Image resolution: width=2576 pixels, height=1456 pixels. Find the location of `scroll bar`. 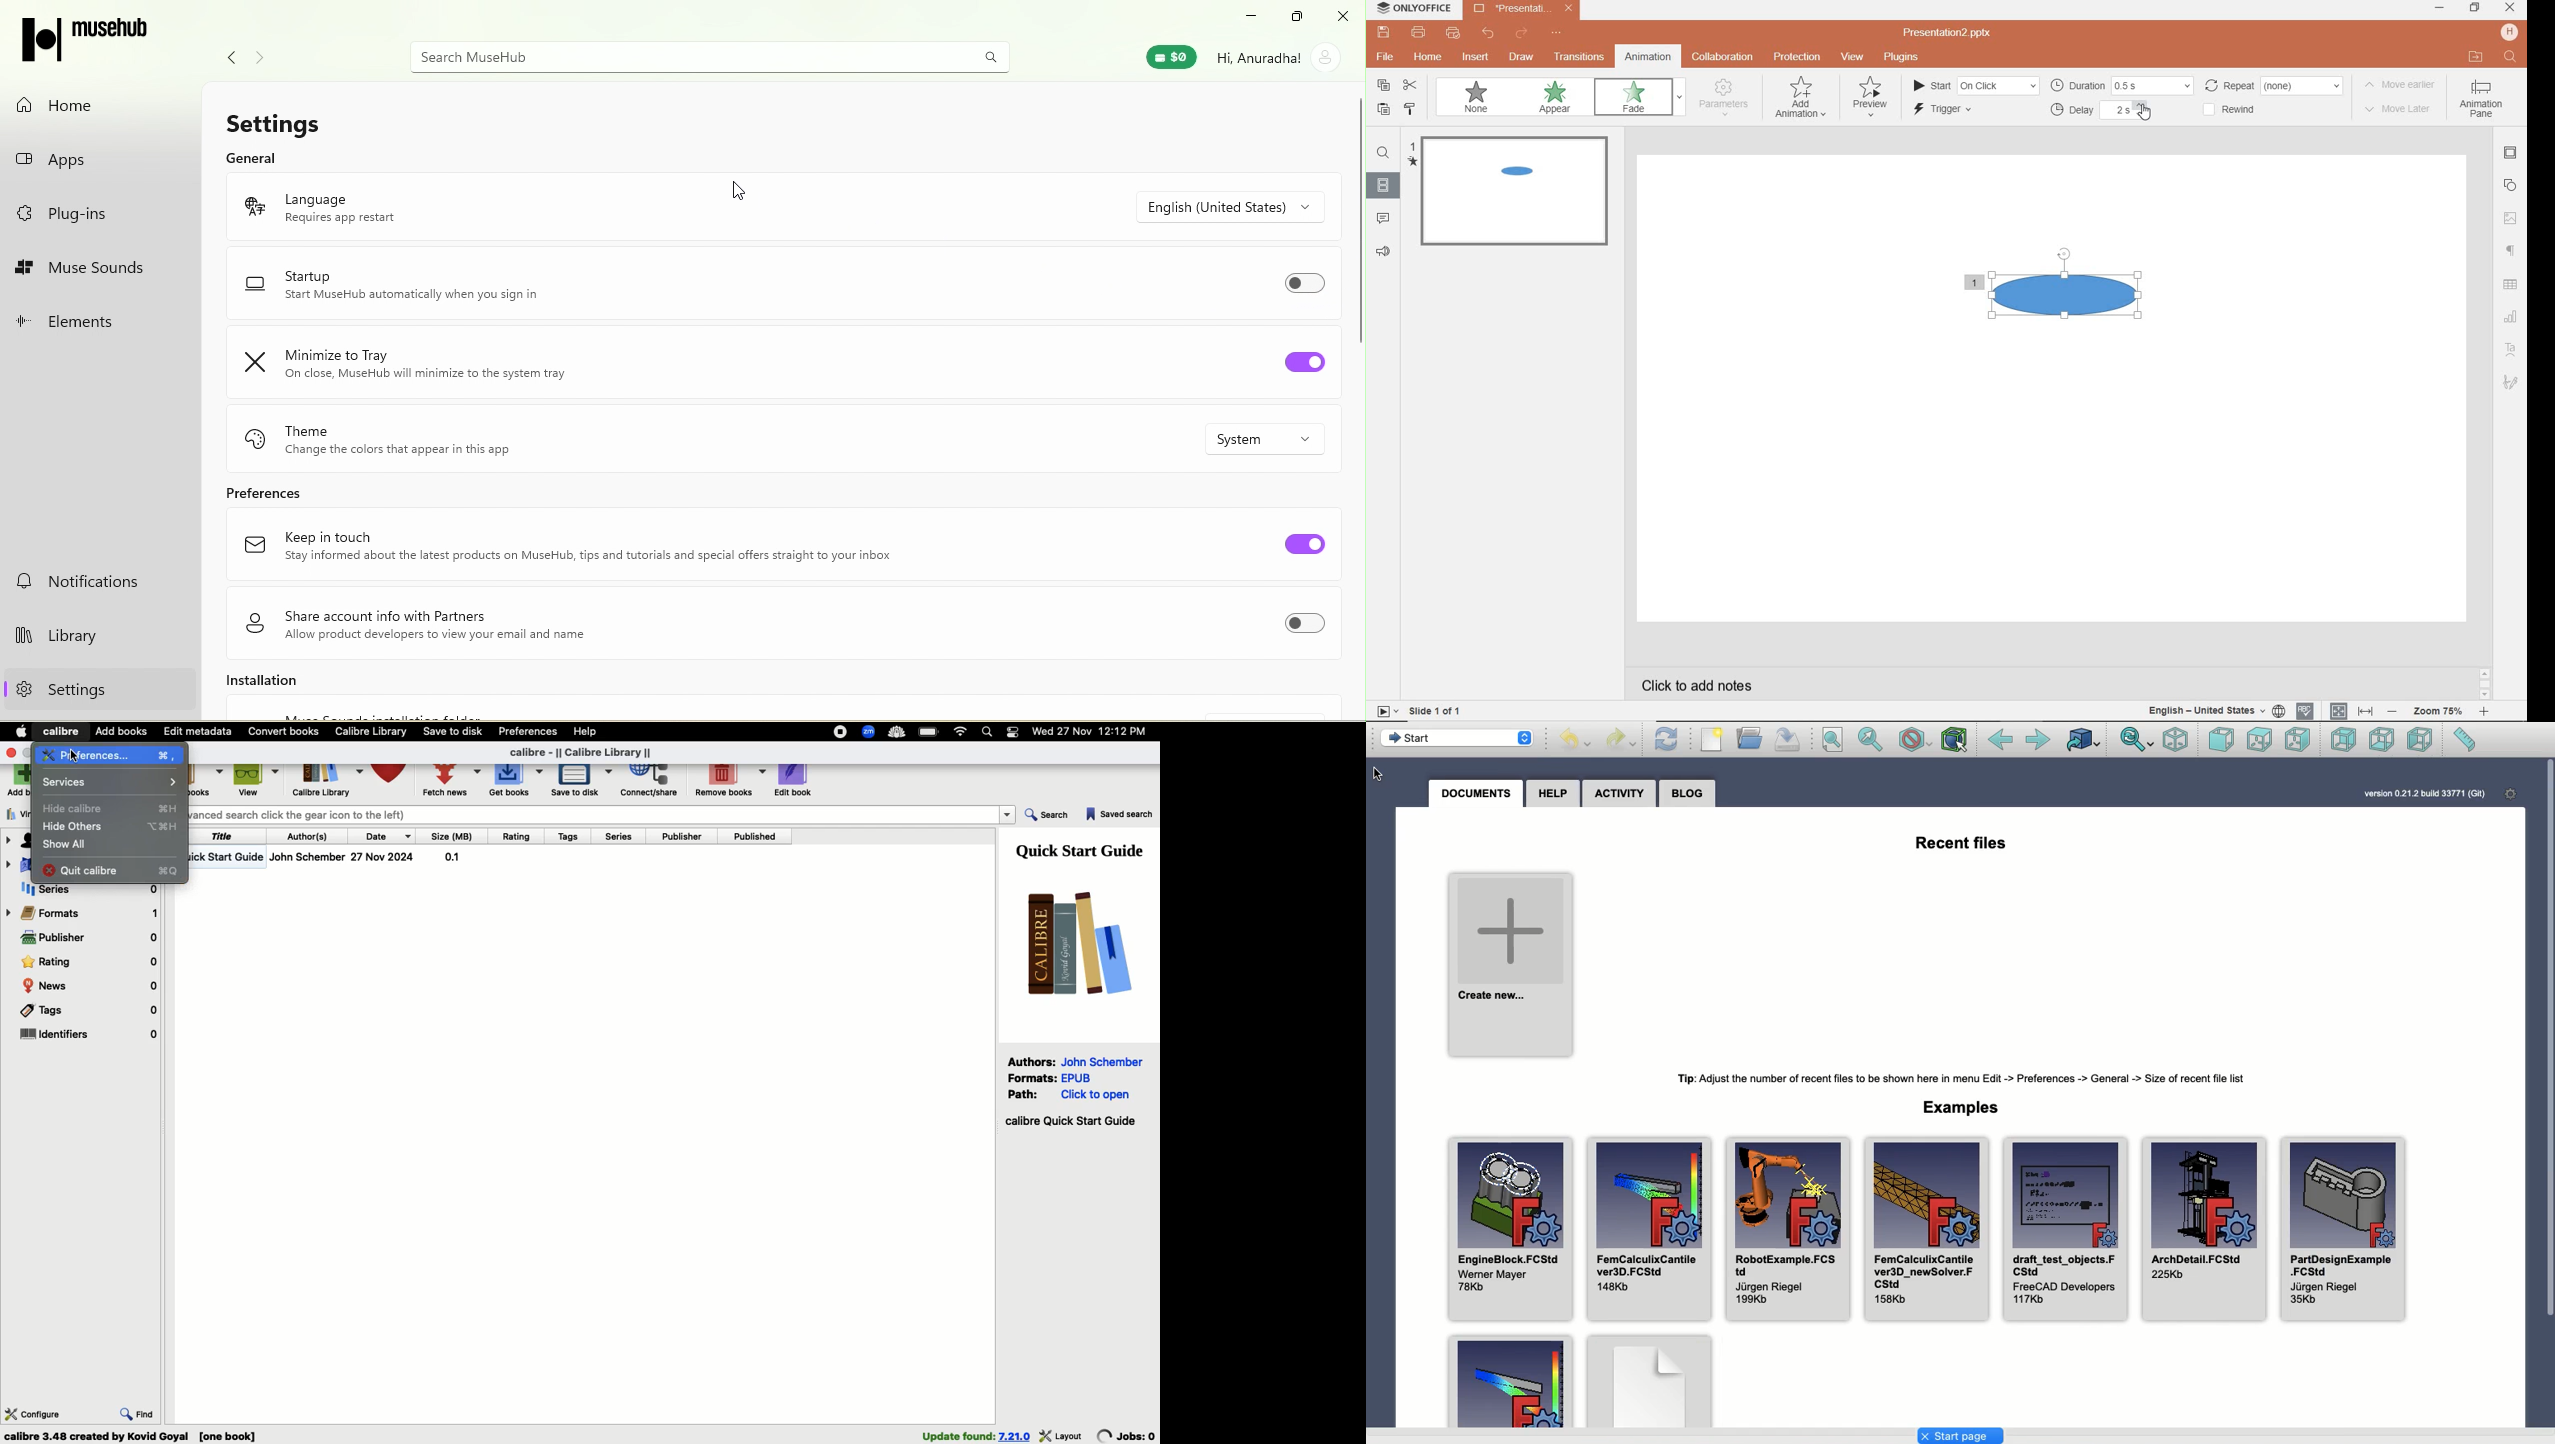

scroll bar is located at coordinates (1353, 223).